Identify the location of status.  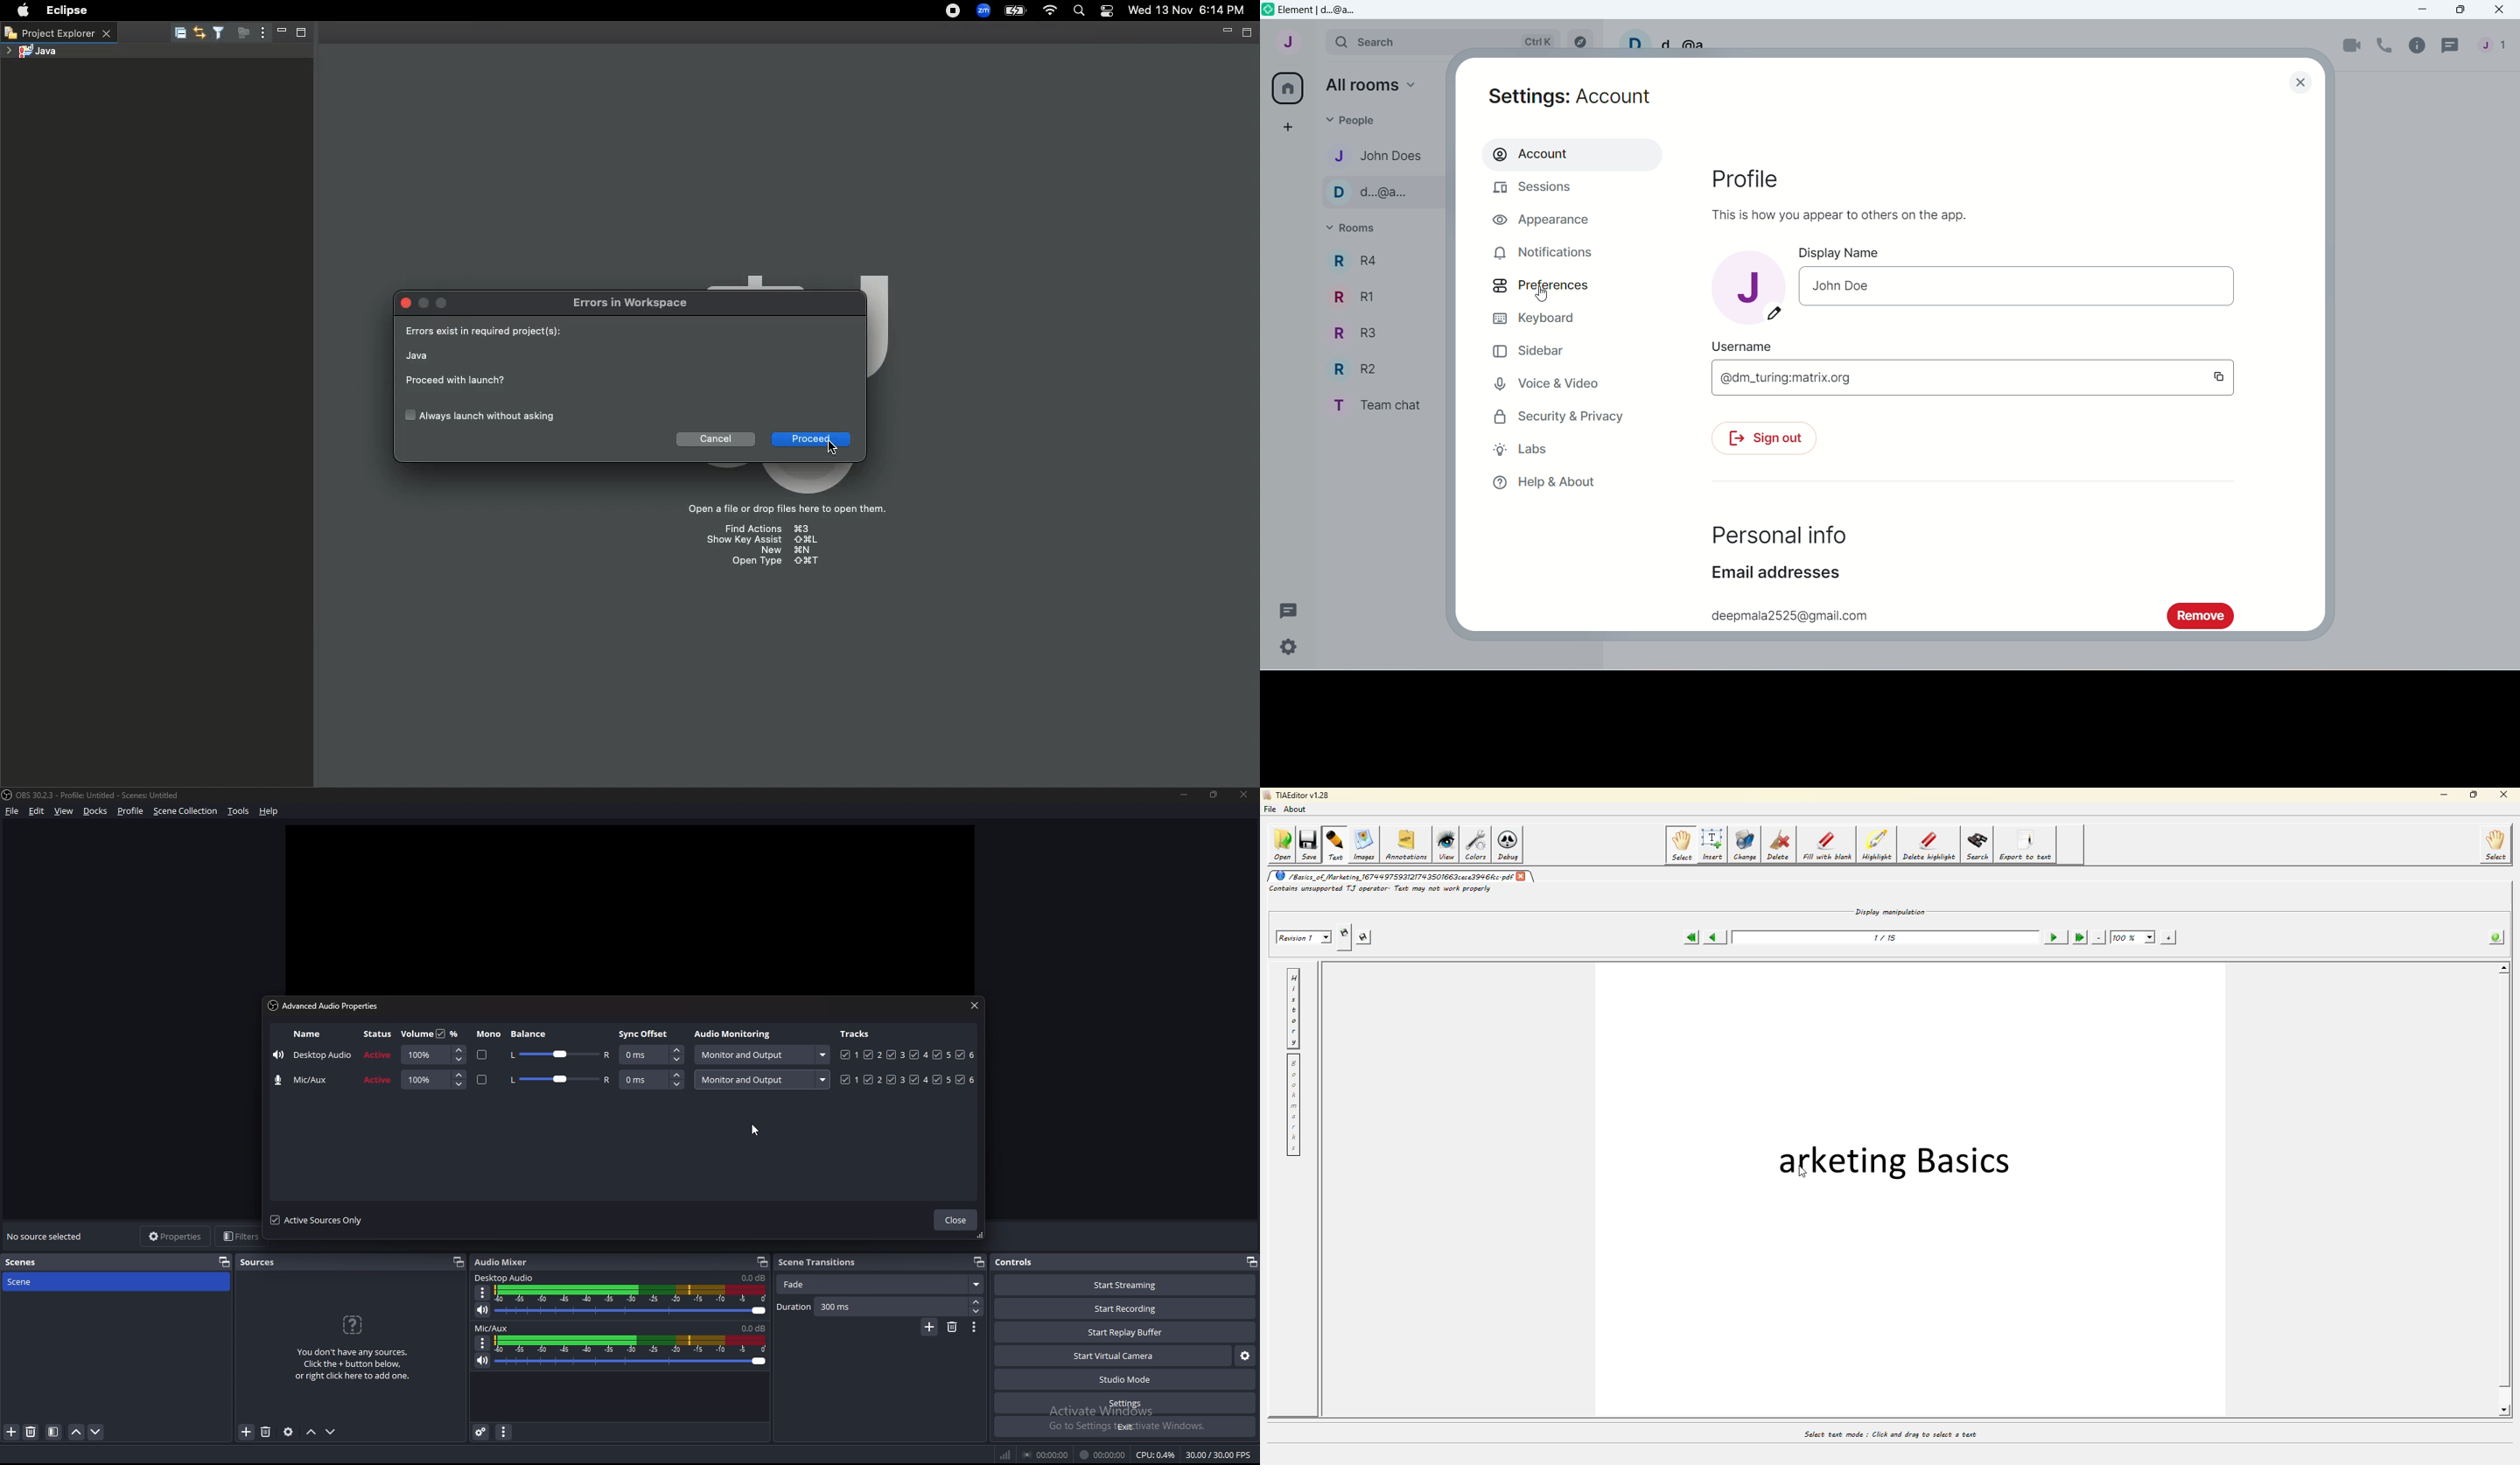
(378, 1033).